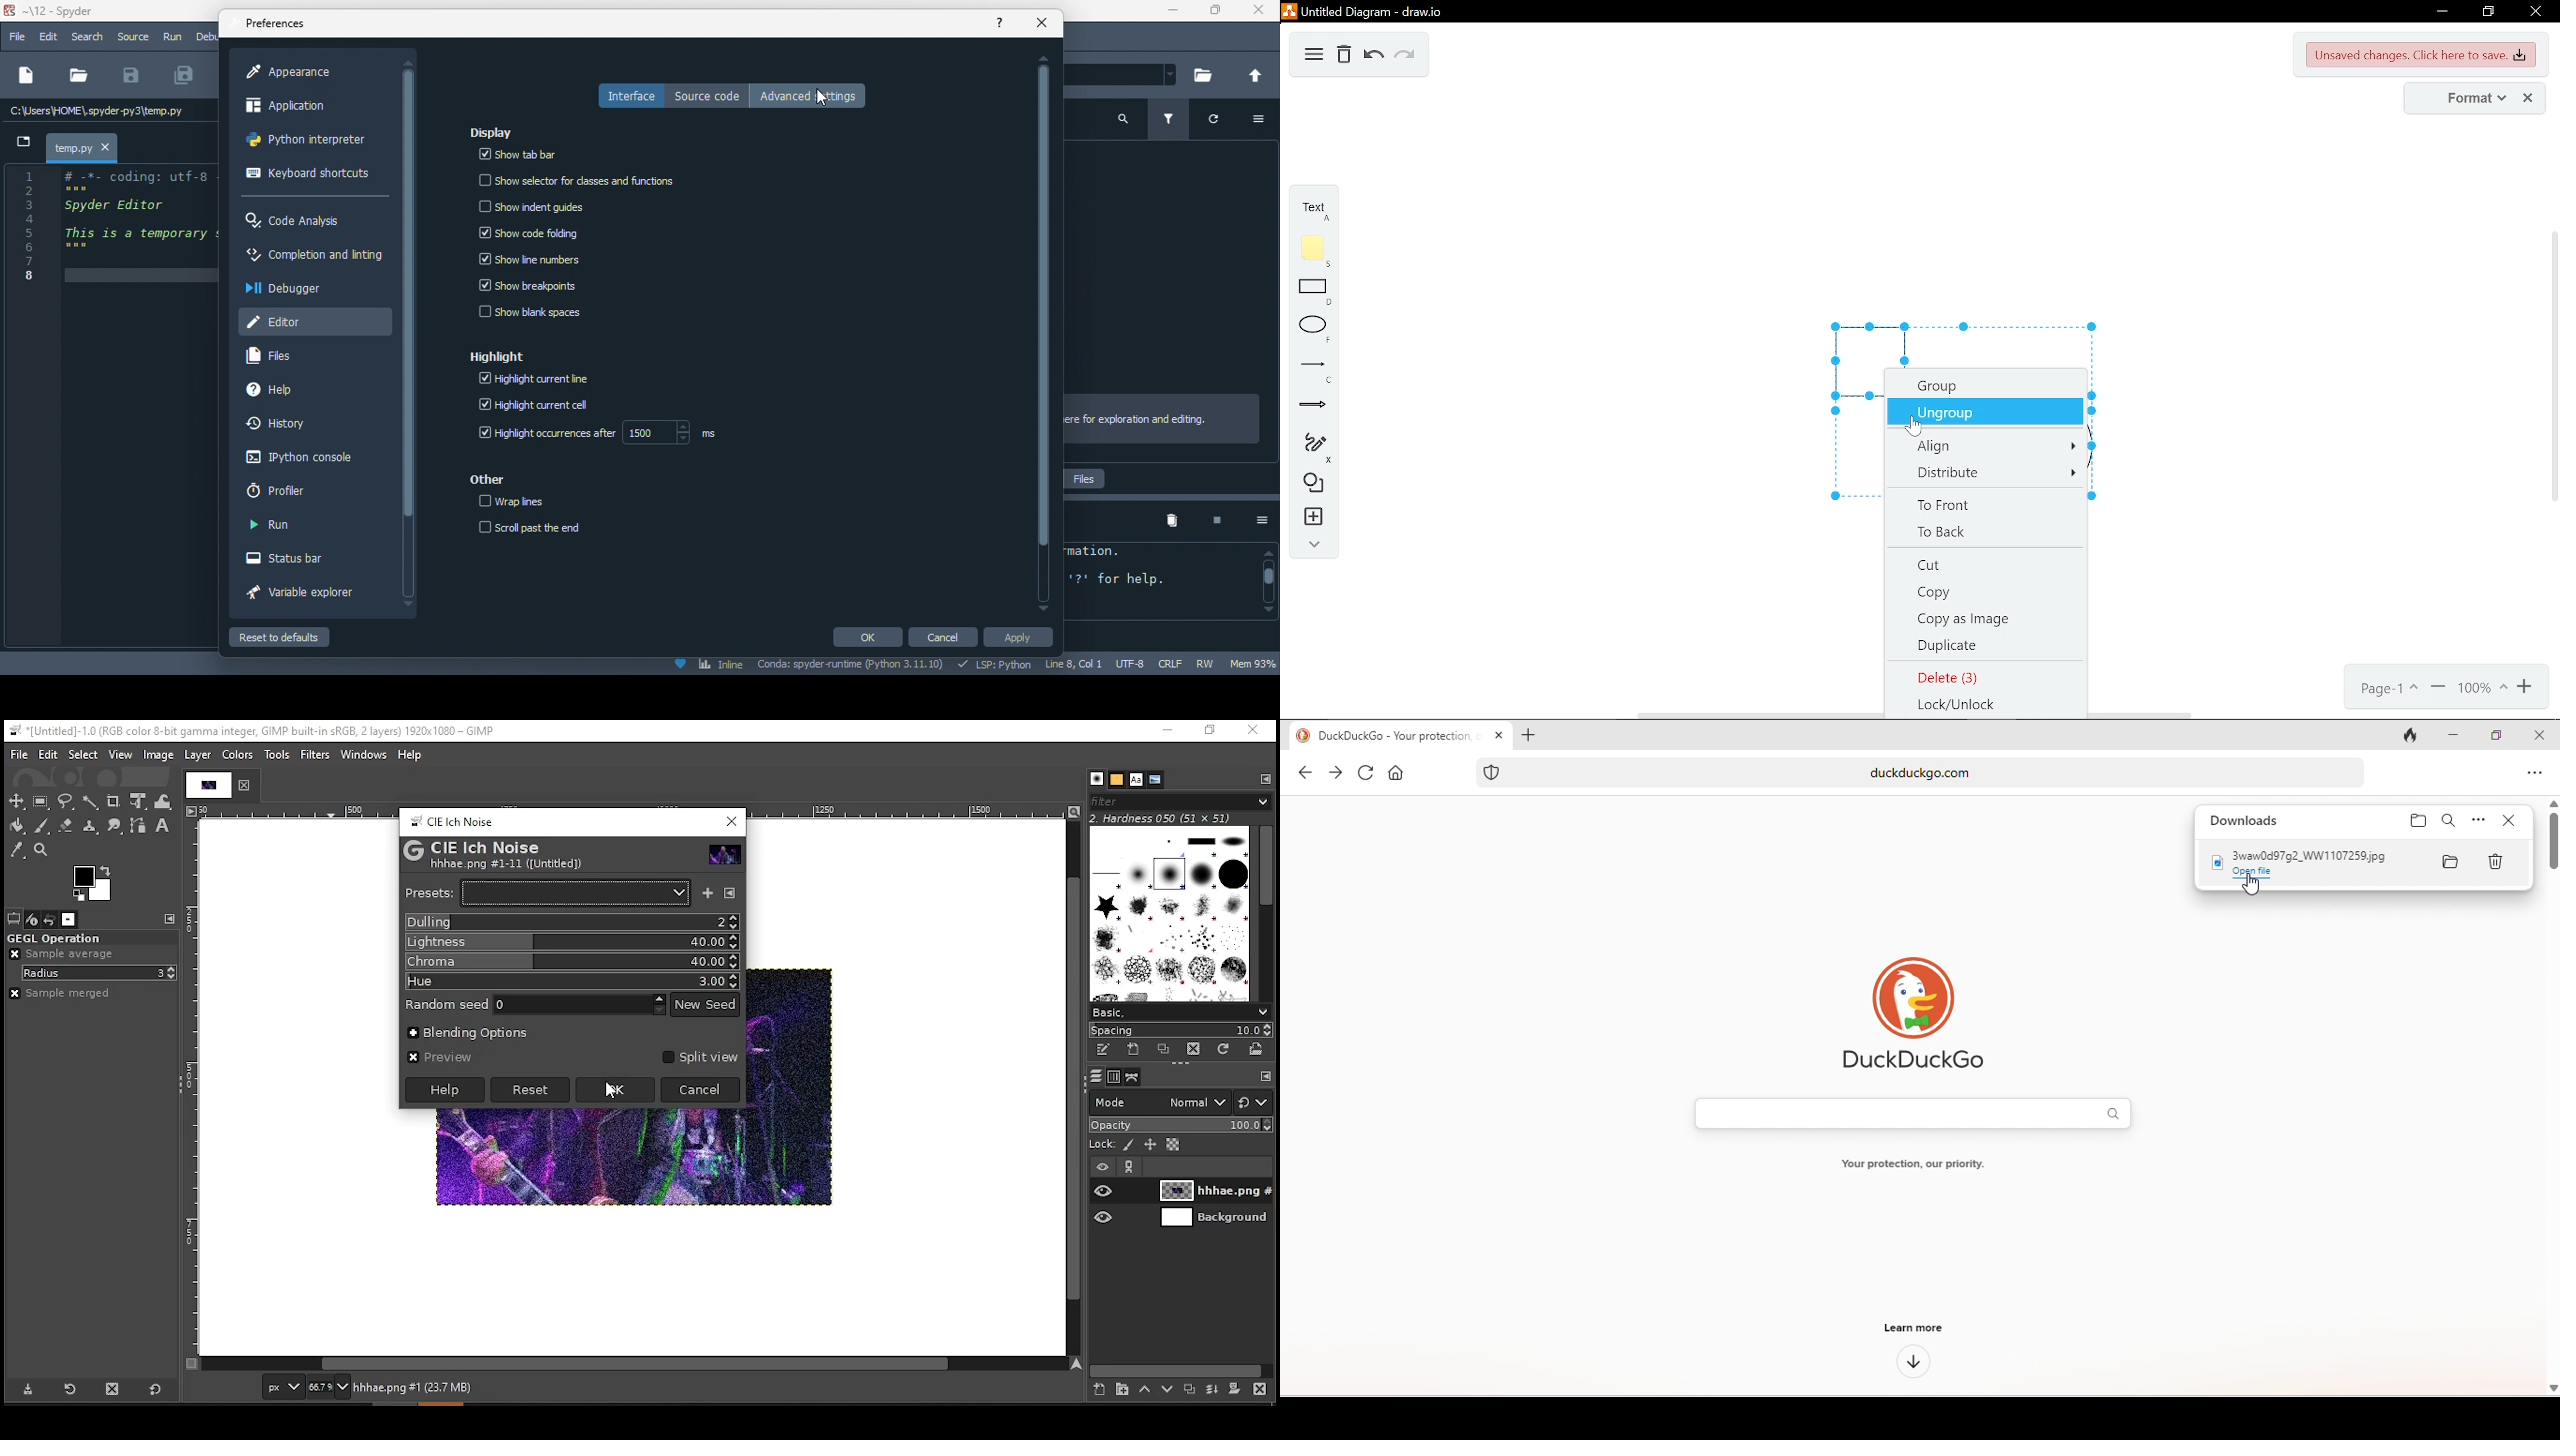 Image resolution: width=2576 pixels, height=1456 pixels. Describe the element at coordinates (1197, 1050) in the screenshot. I see `delete brush` at that location.